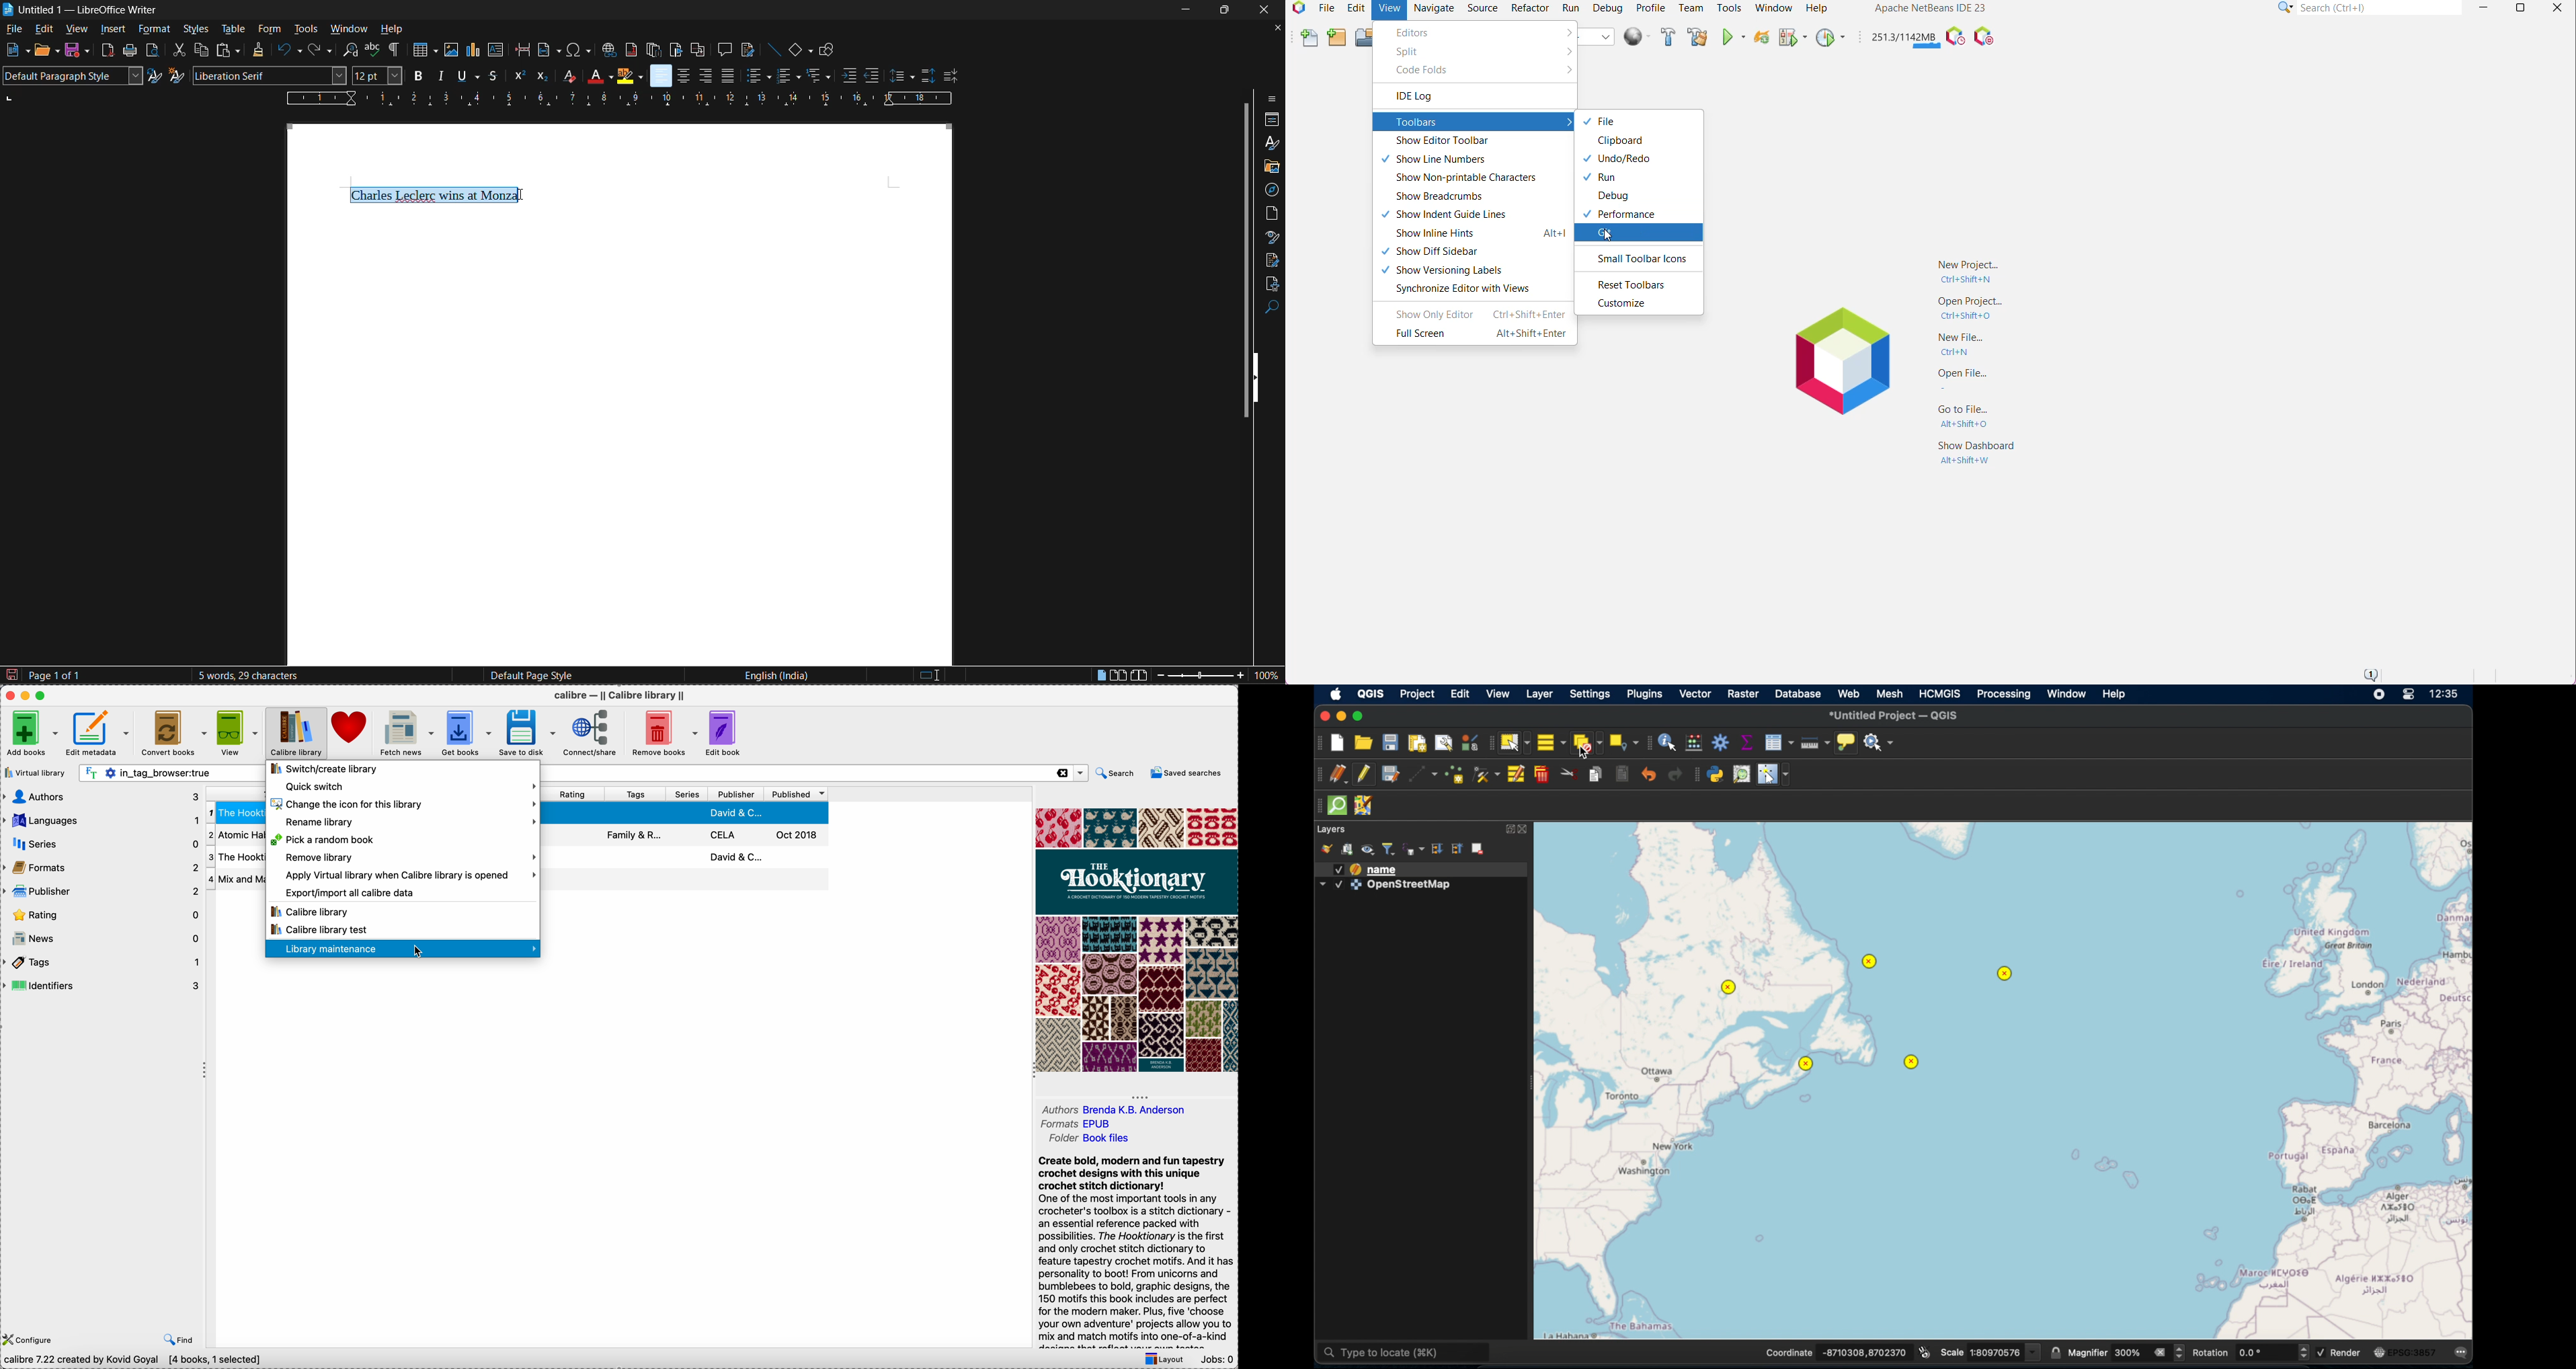 The height and width of the screenshot is (1372, 2576). Describe the element at coordinates (1319, 743) in the screenshot. I see `project toolbar` at that location.